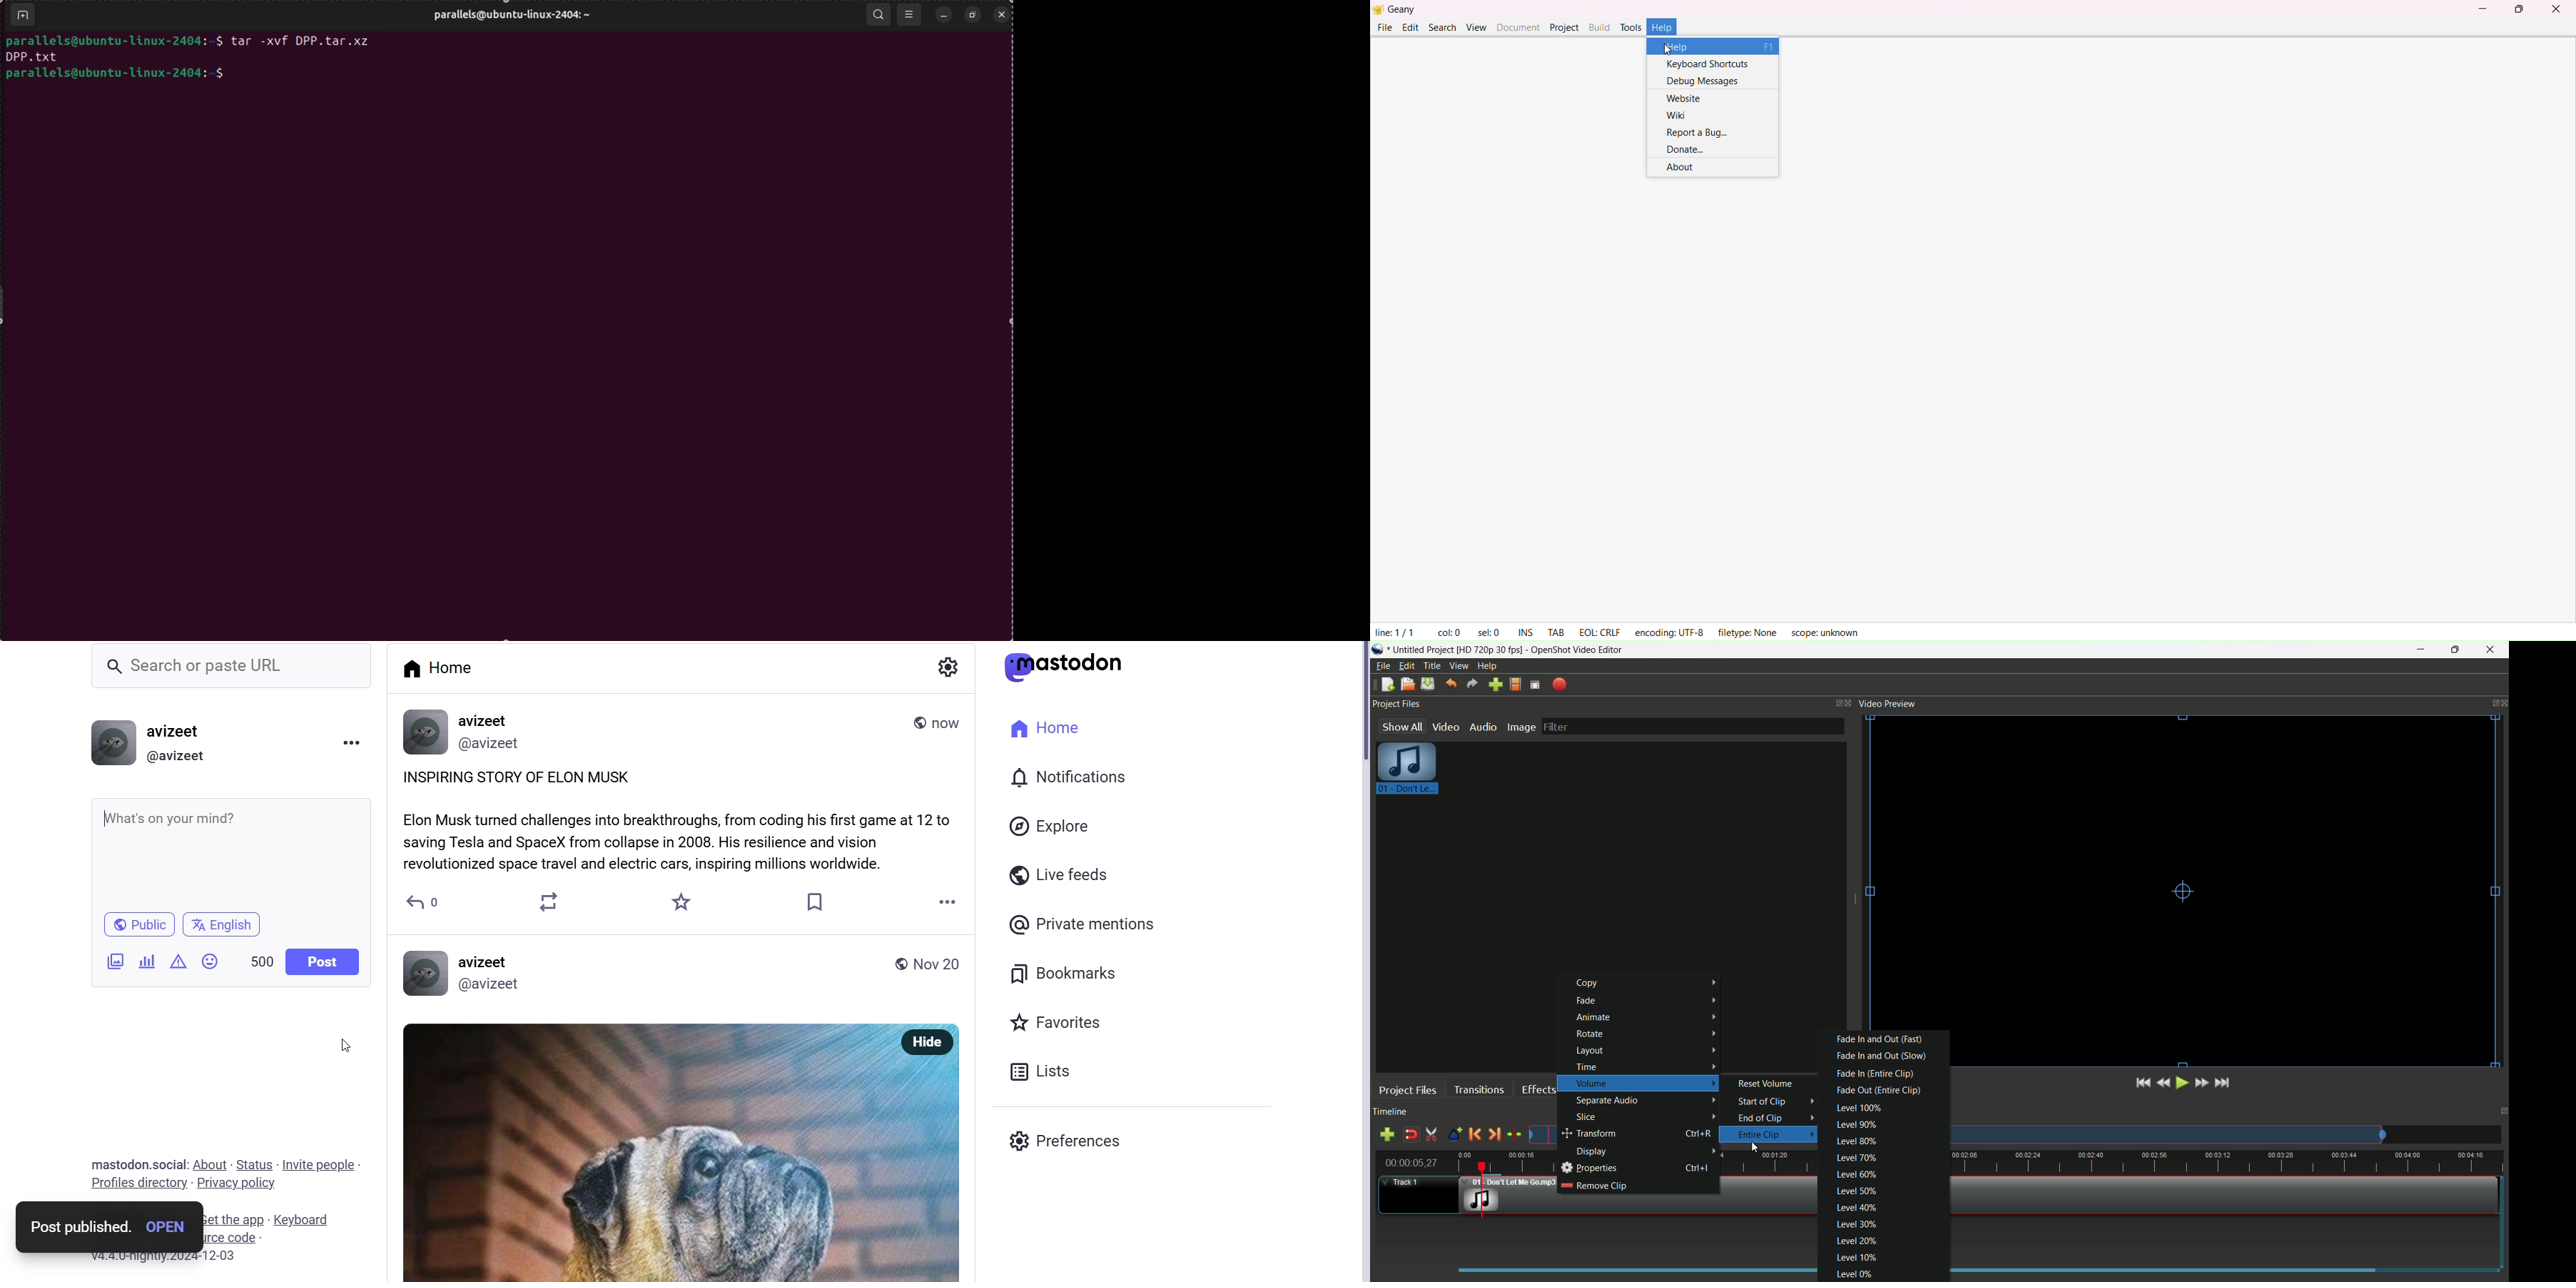 The image size is (2576, 1288). I want to click on transitions, so click(1480, 1090).